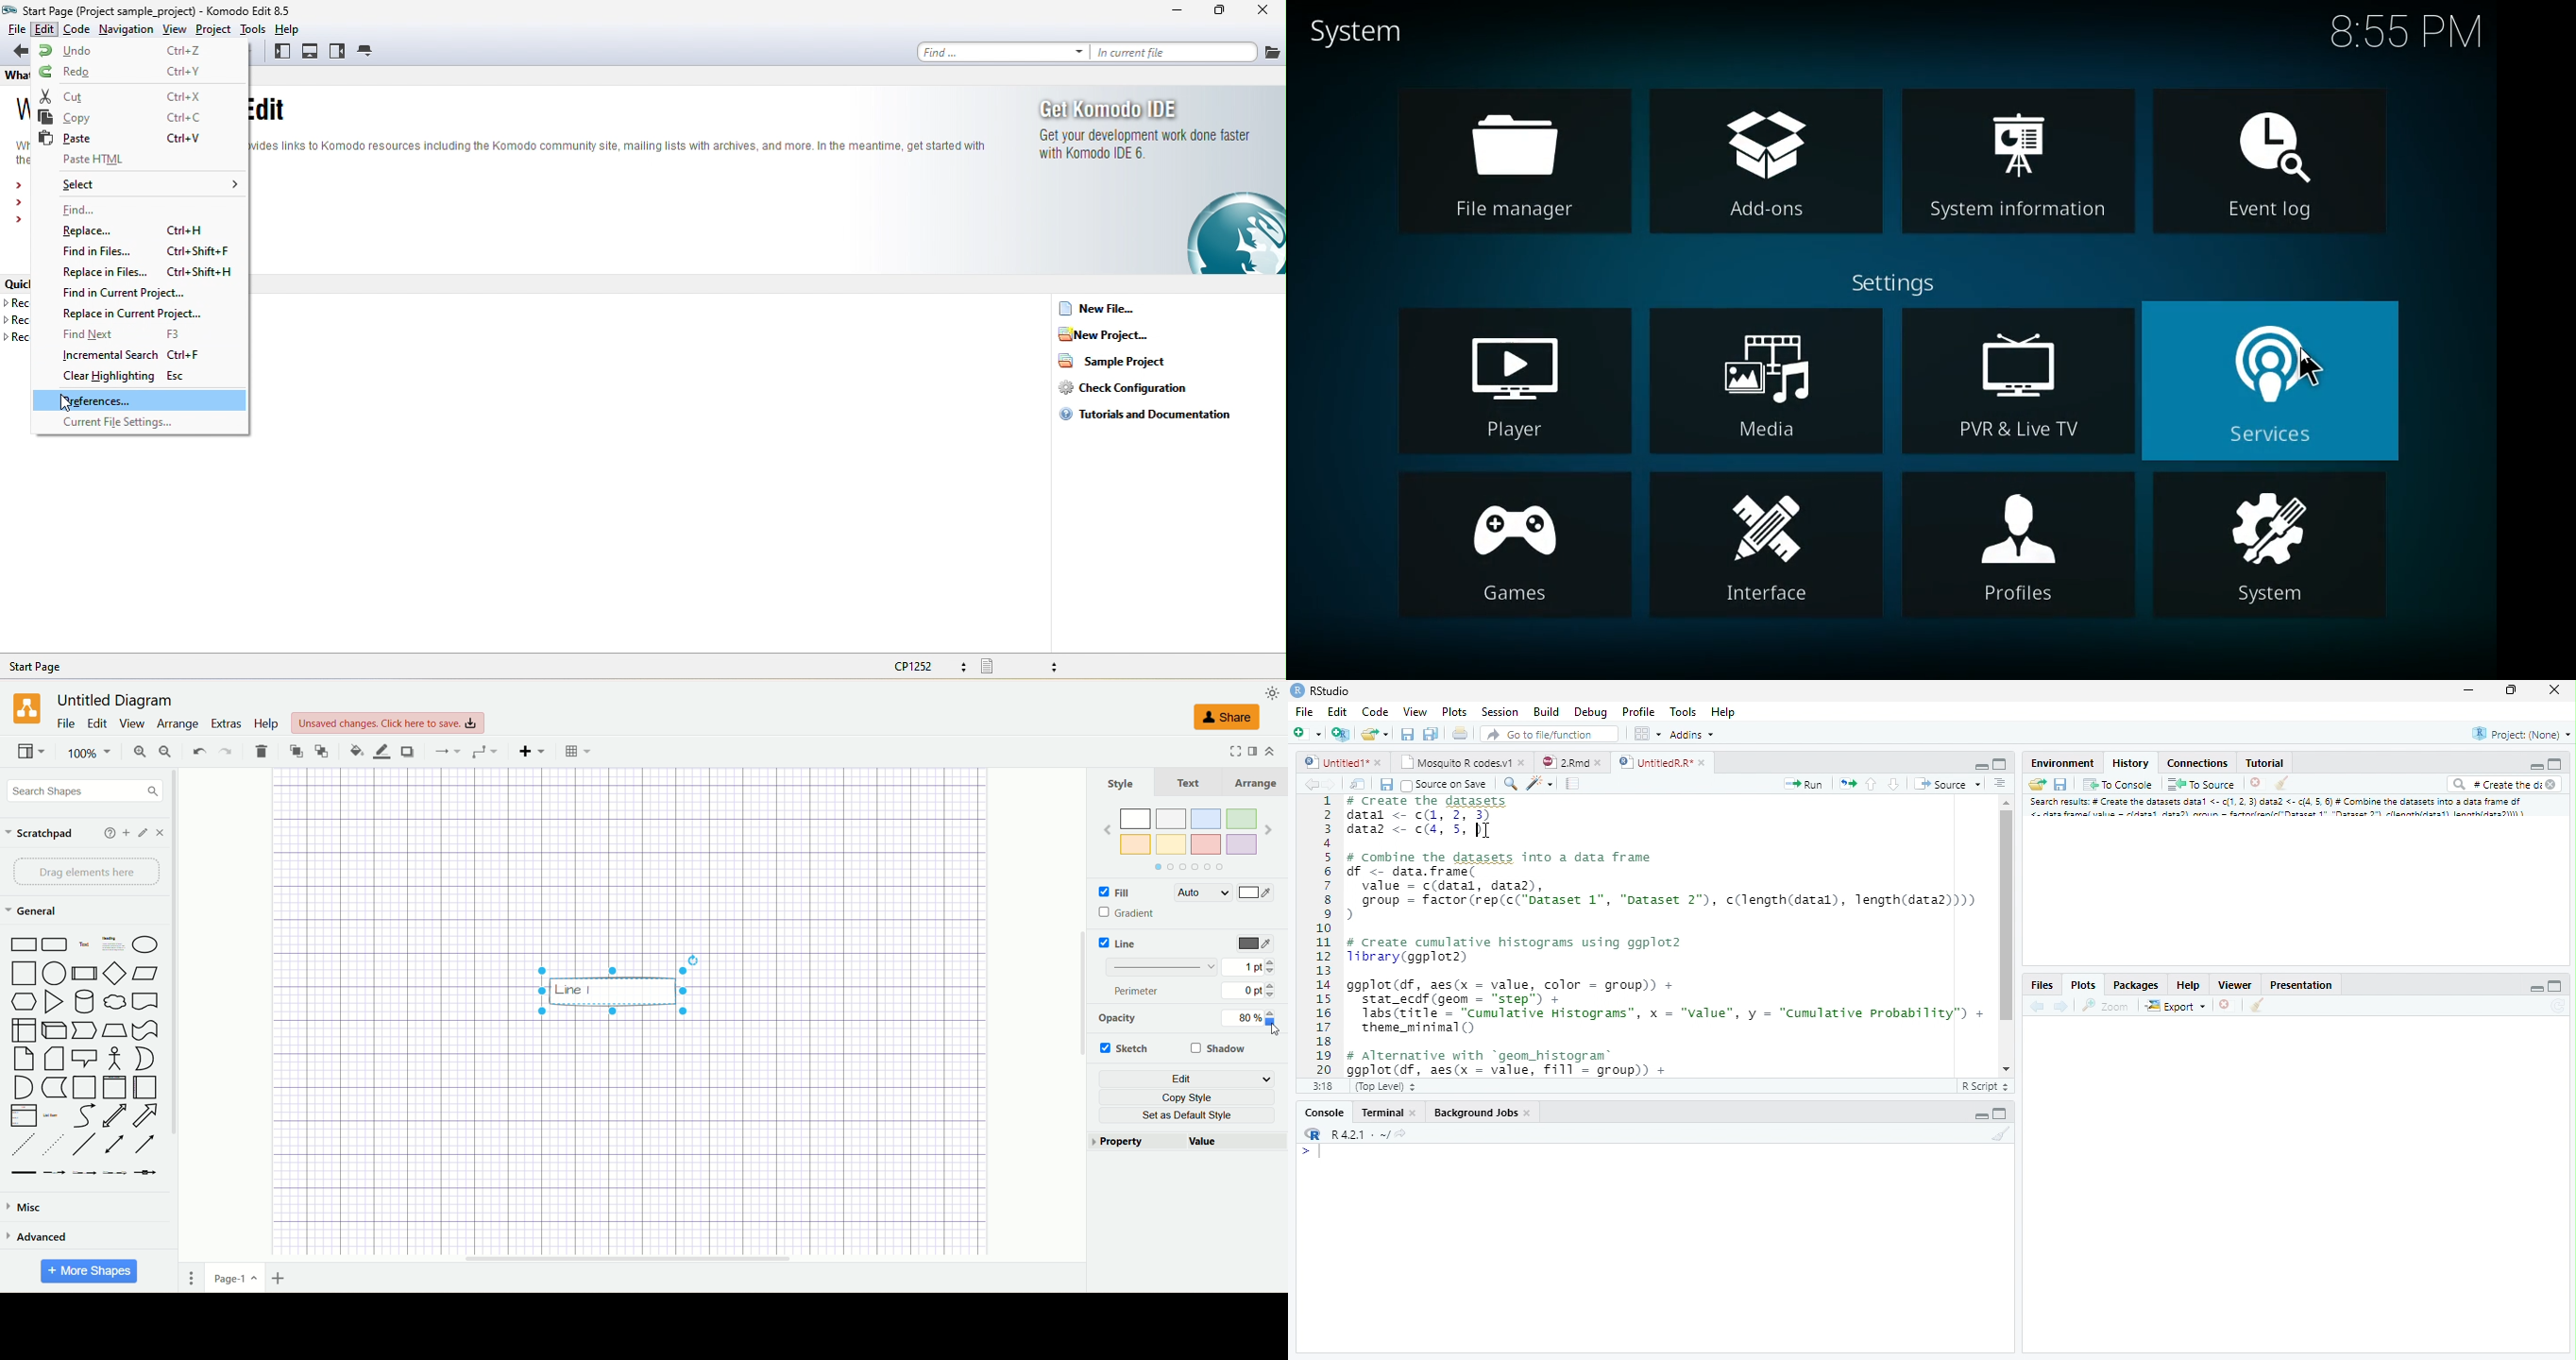 This screenshot has width=2576, height=1372. Describe the element at coordinates (1904, 283) in the screenshot. I see `settings` at that location.